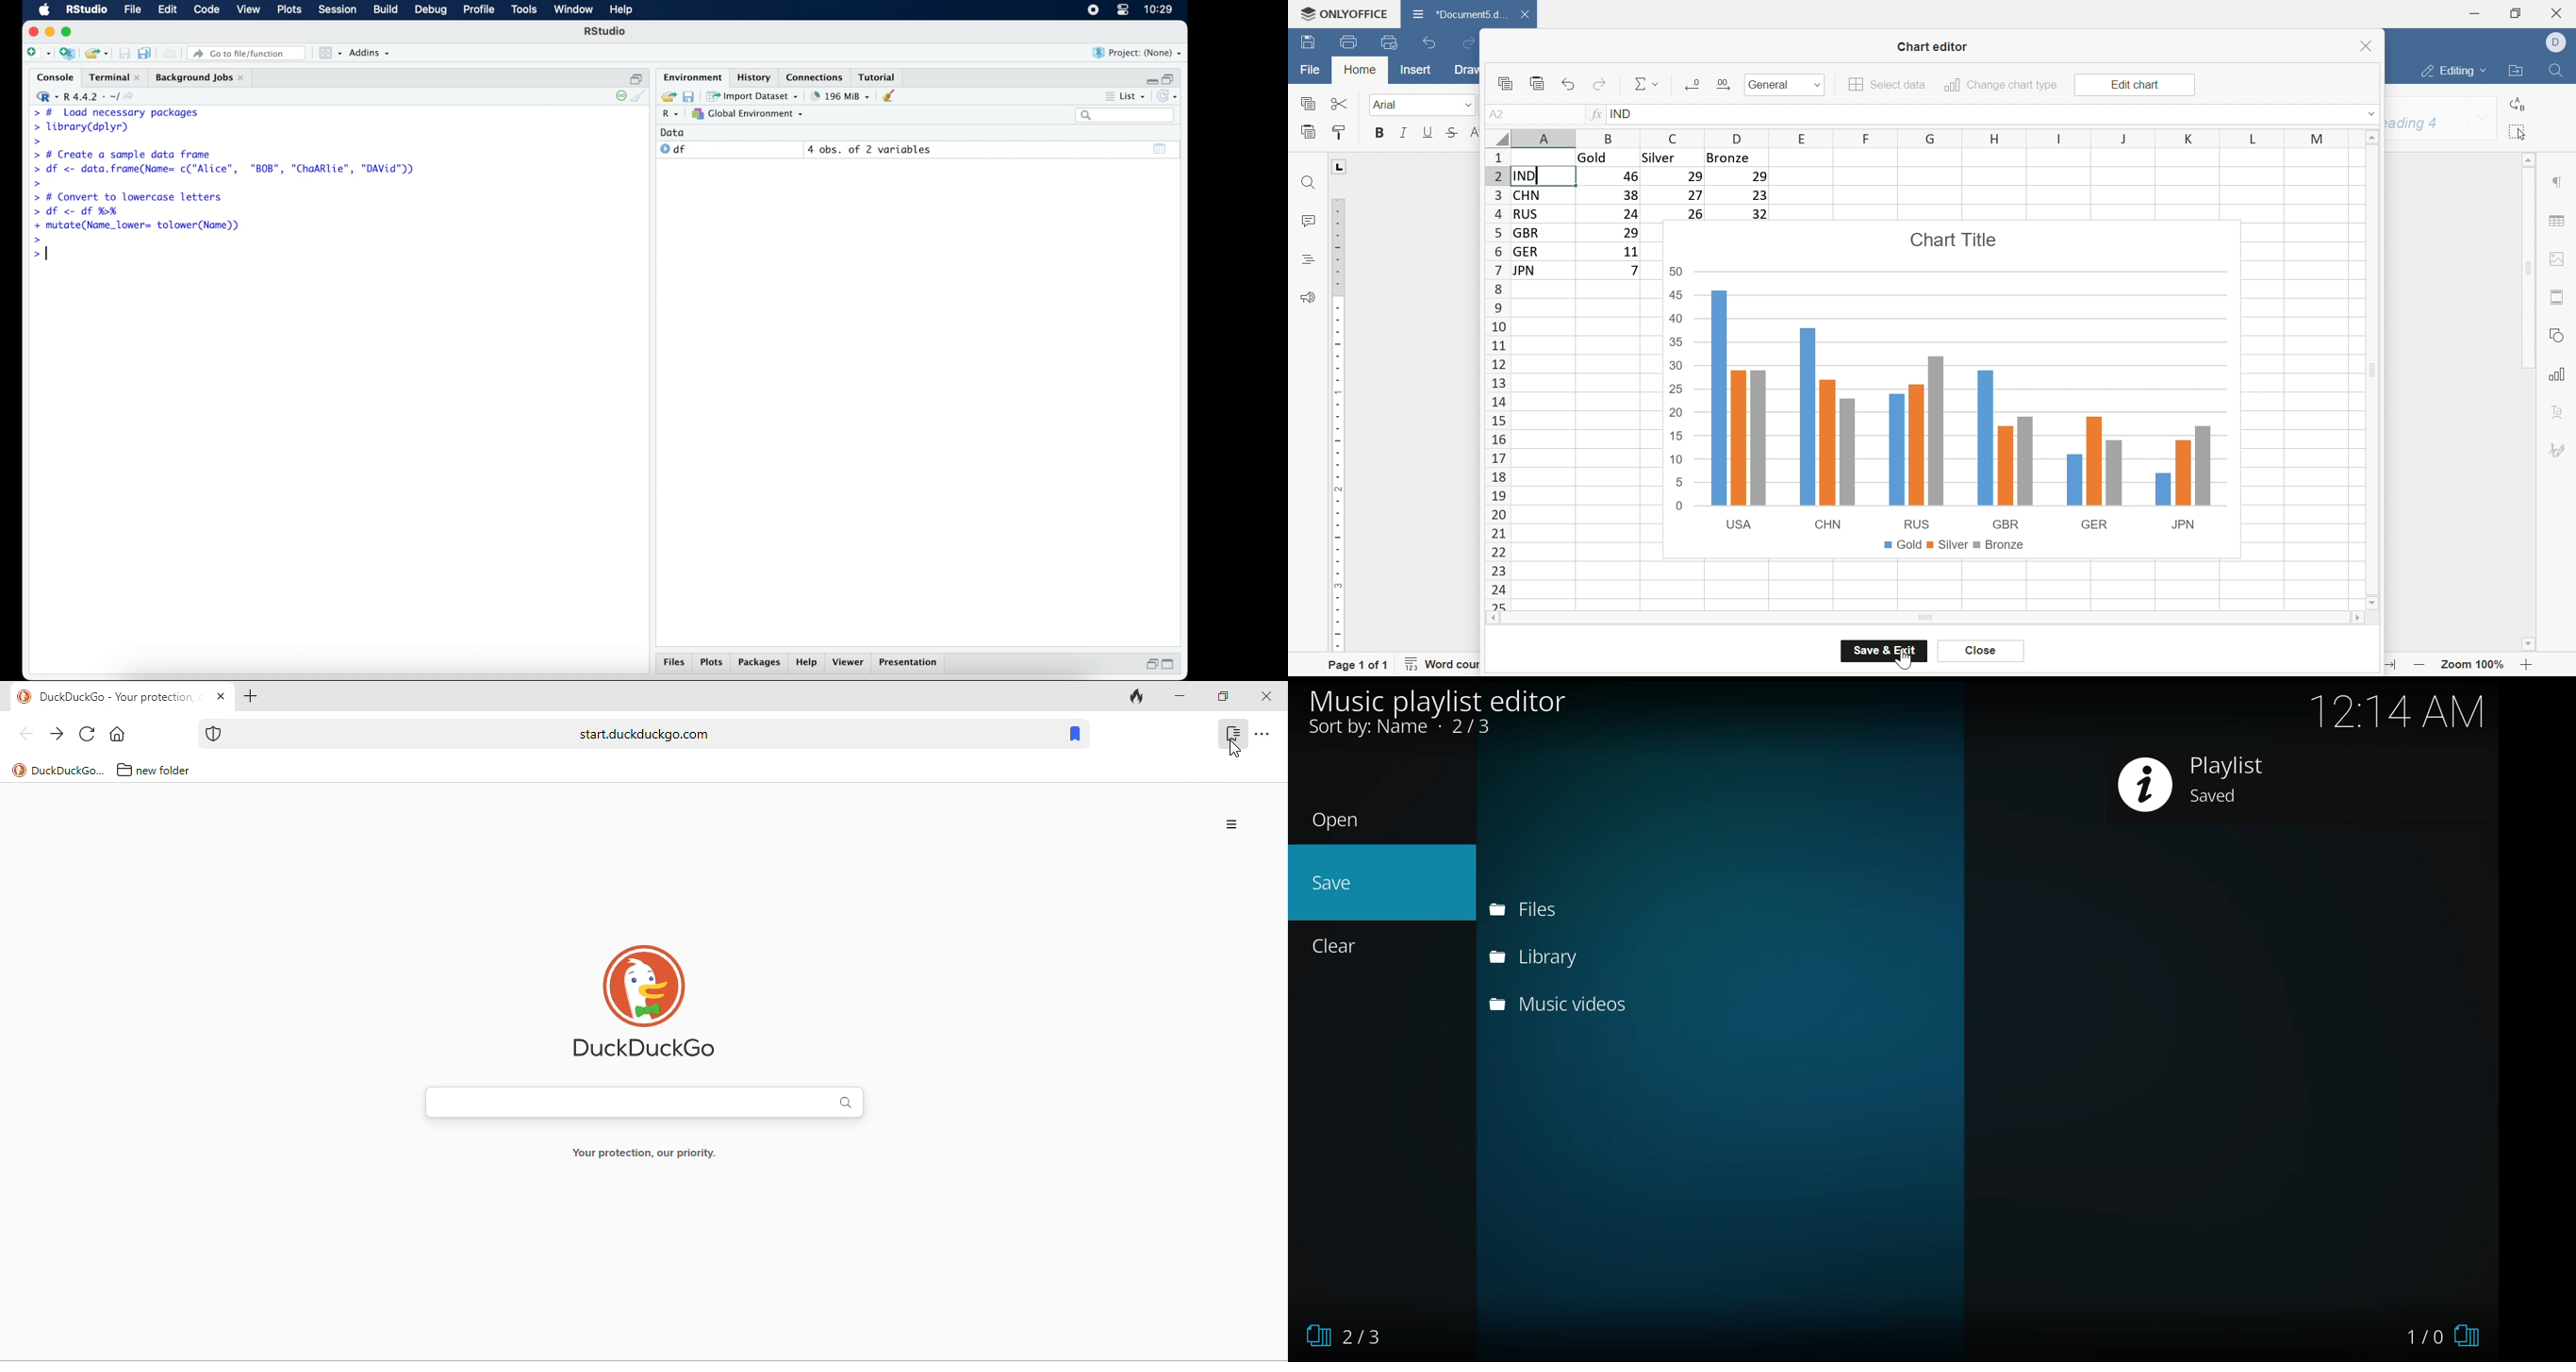  I want to click on date, so click(673, 132).